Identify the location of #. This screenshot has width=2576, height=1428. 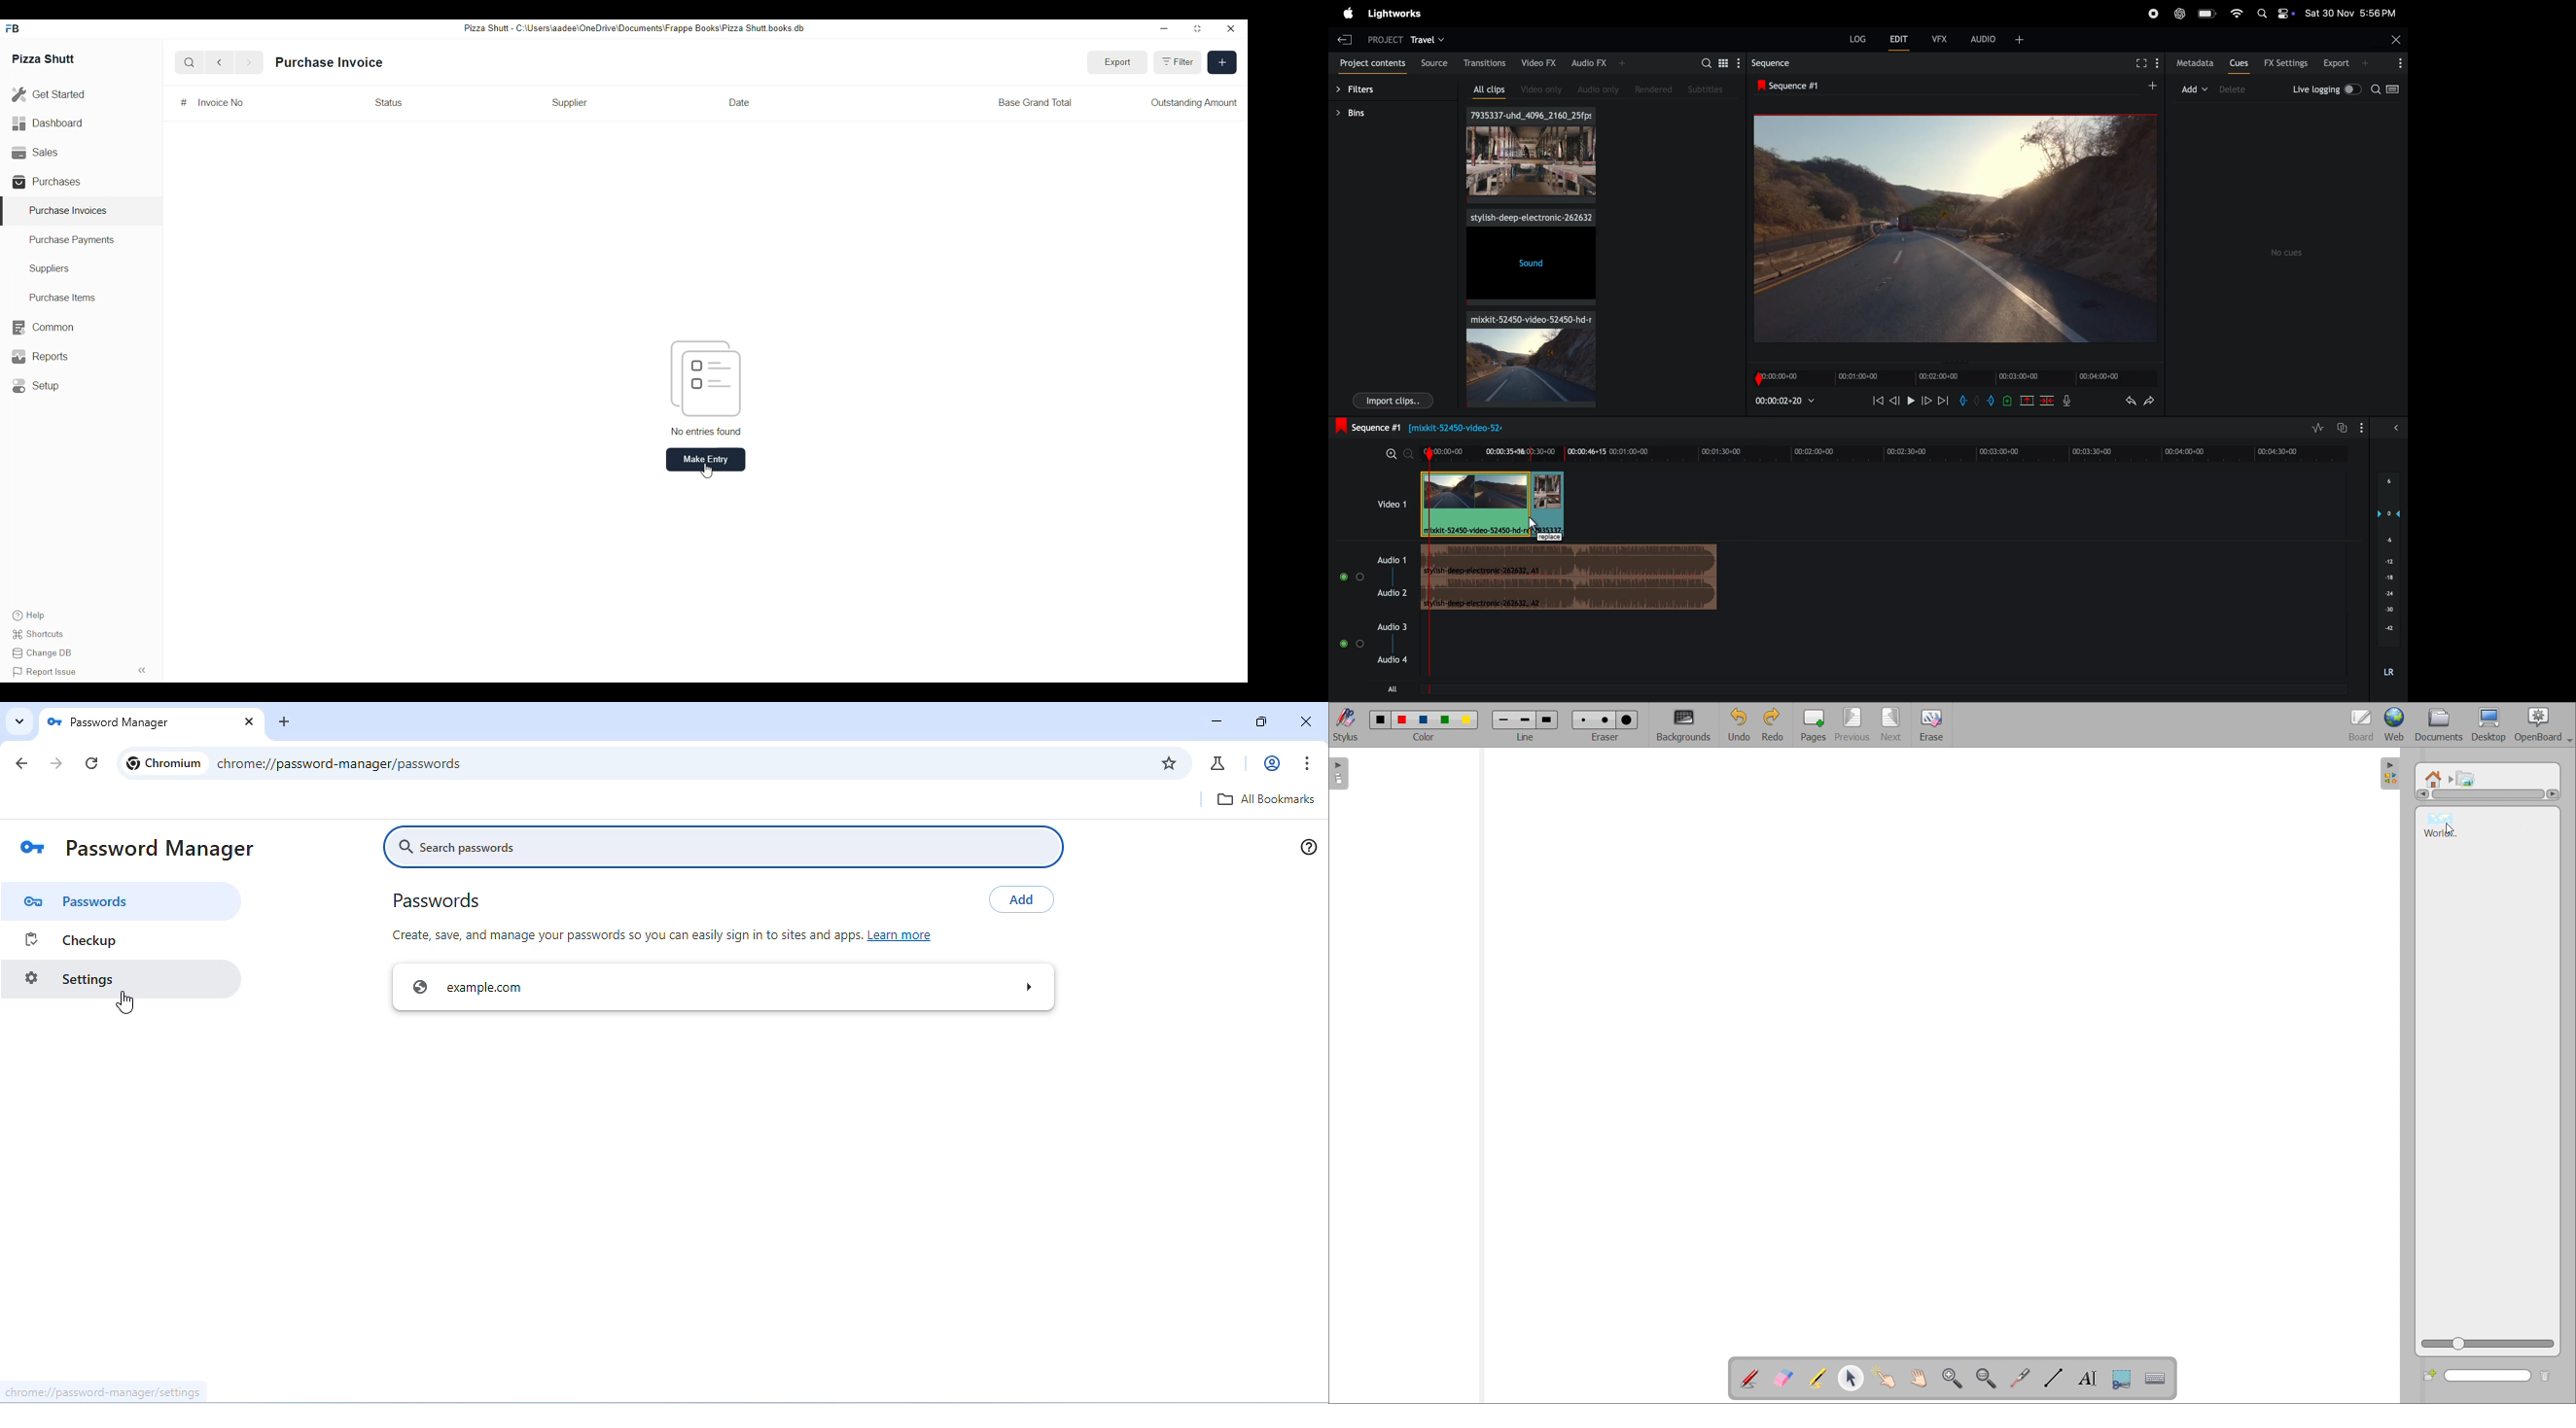
(183, 103).